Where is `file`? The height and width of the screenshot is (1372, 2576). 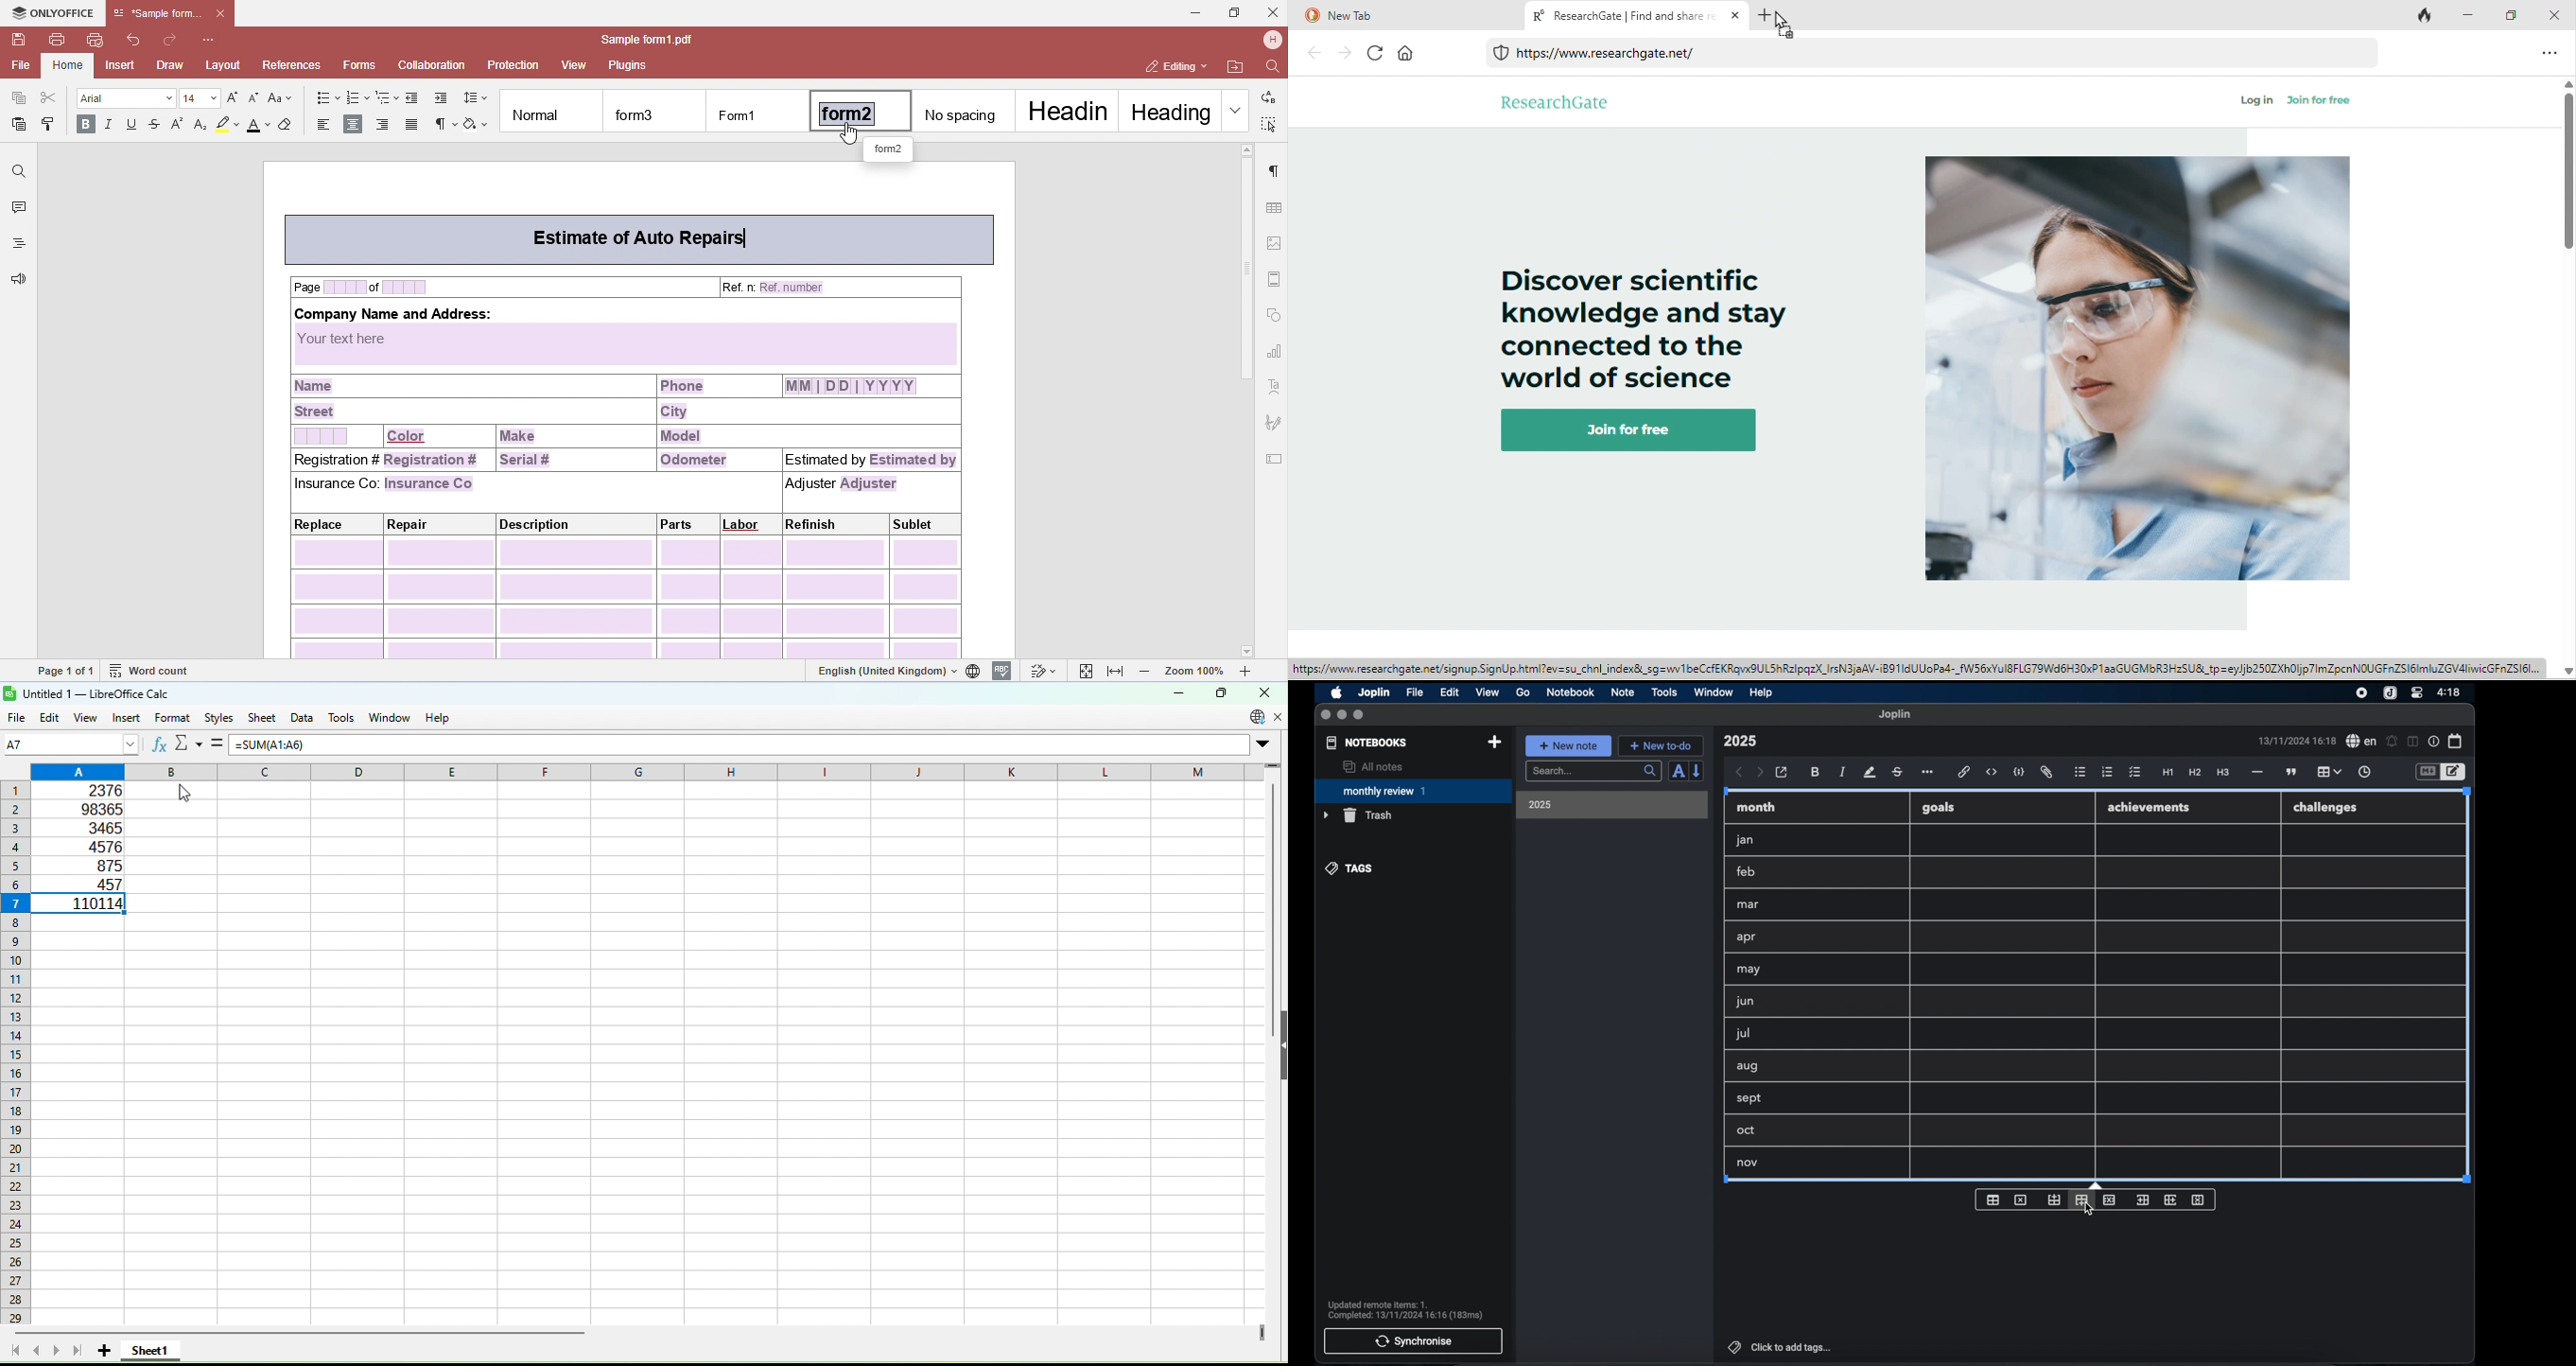
file is located at coordinates (1414, 692).